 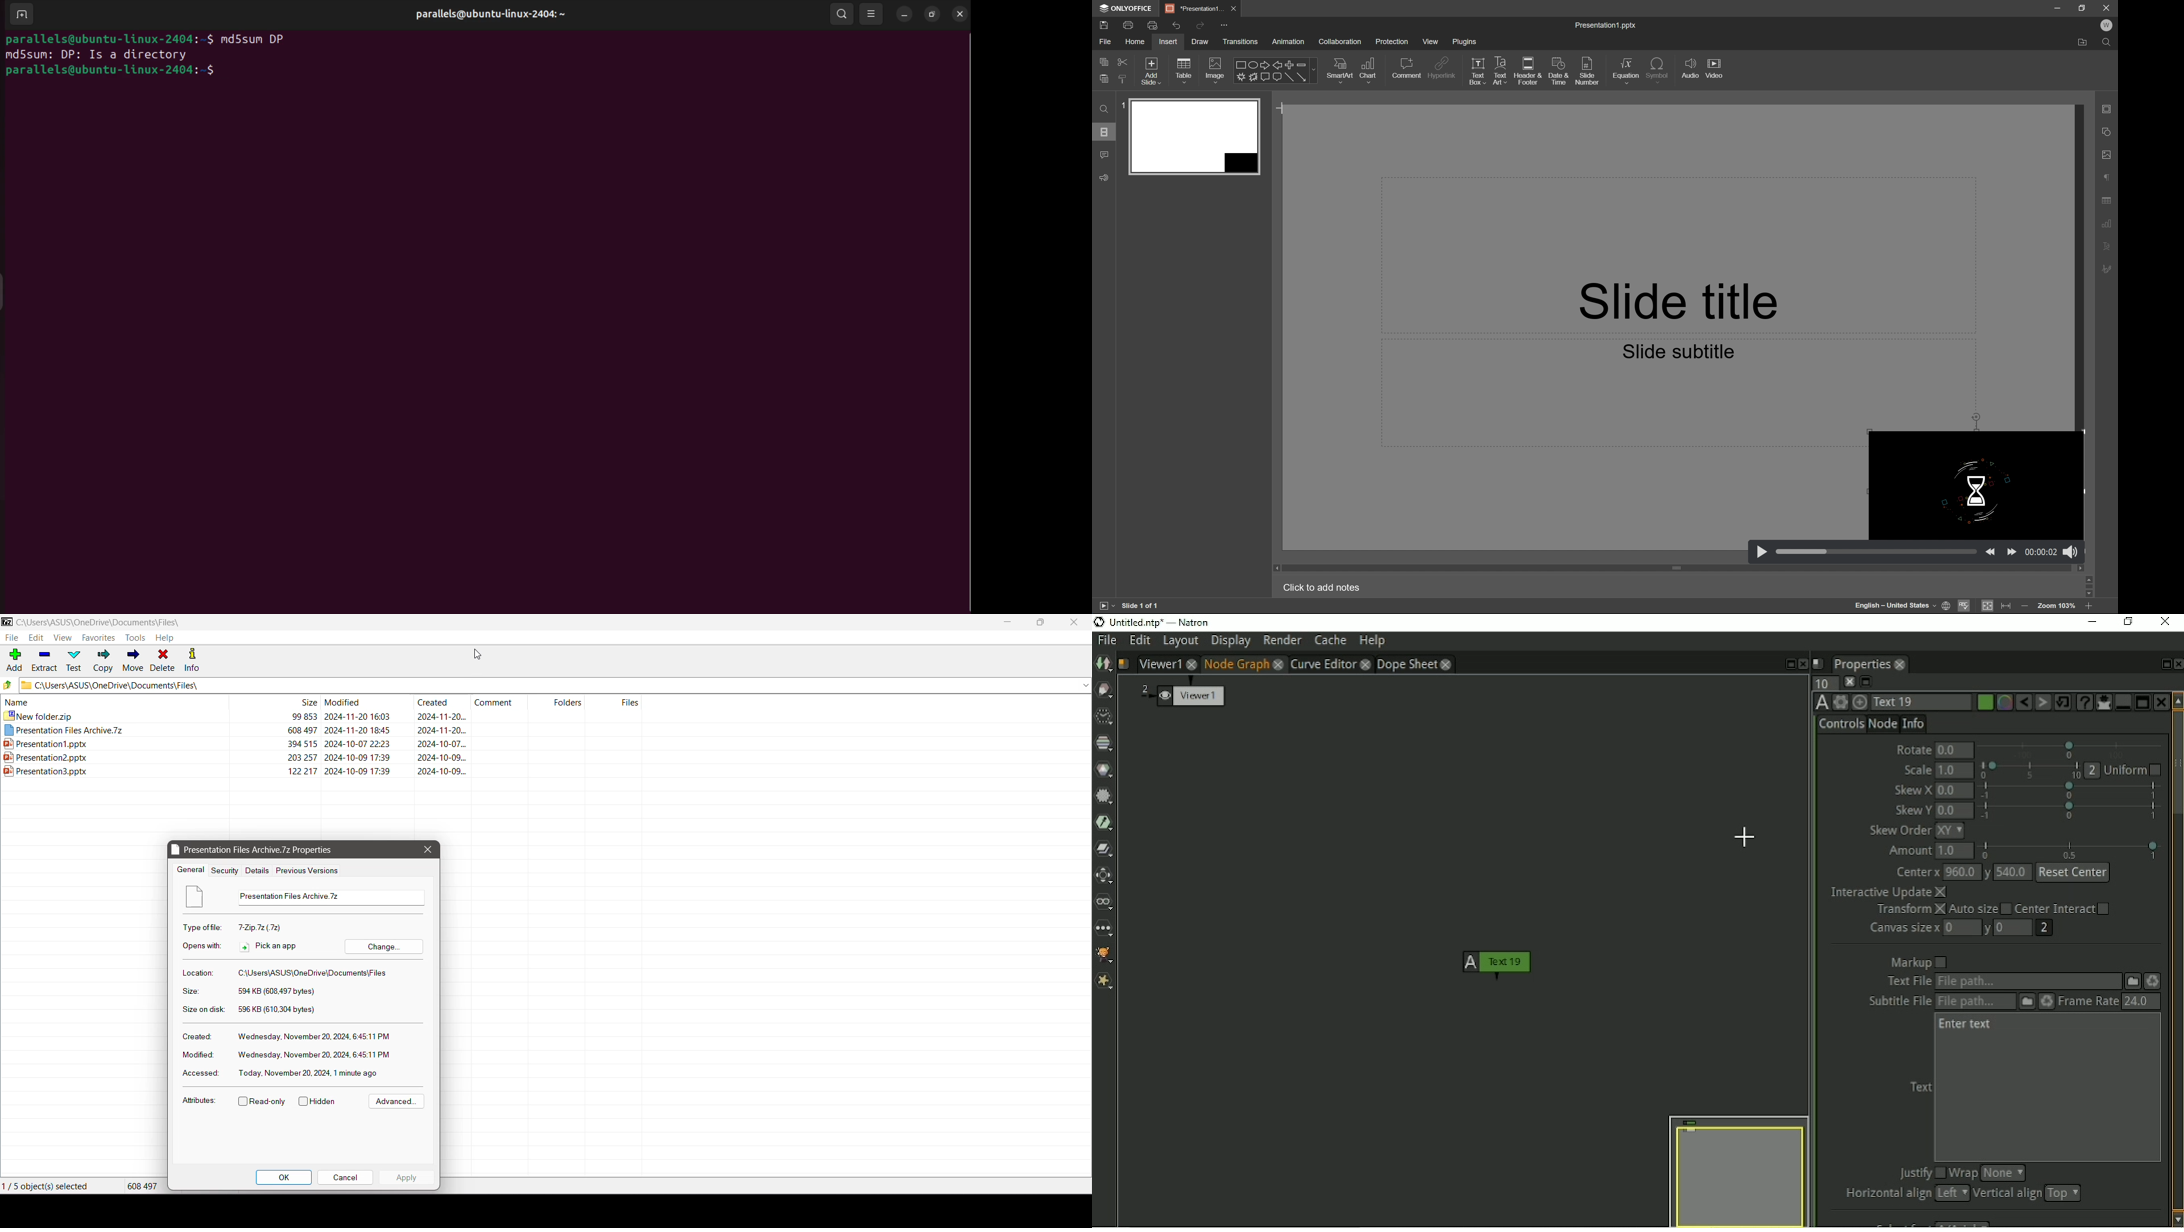 I want to click on minimize, so click(x=2056, y=6).